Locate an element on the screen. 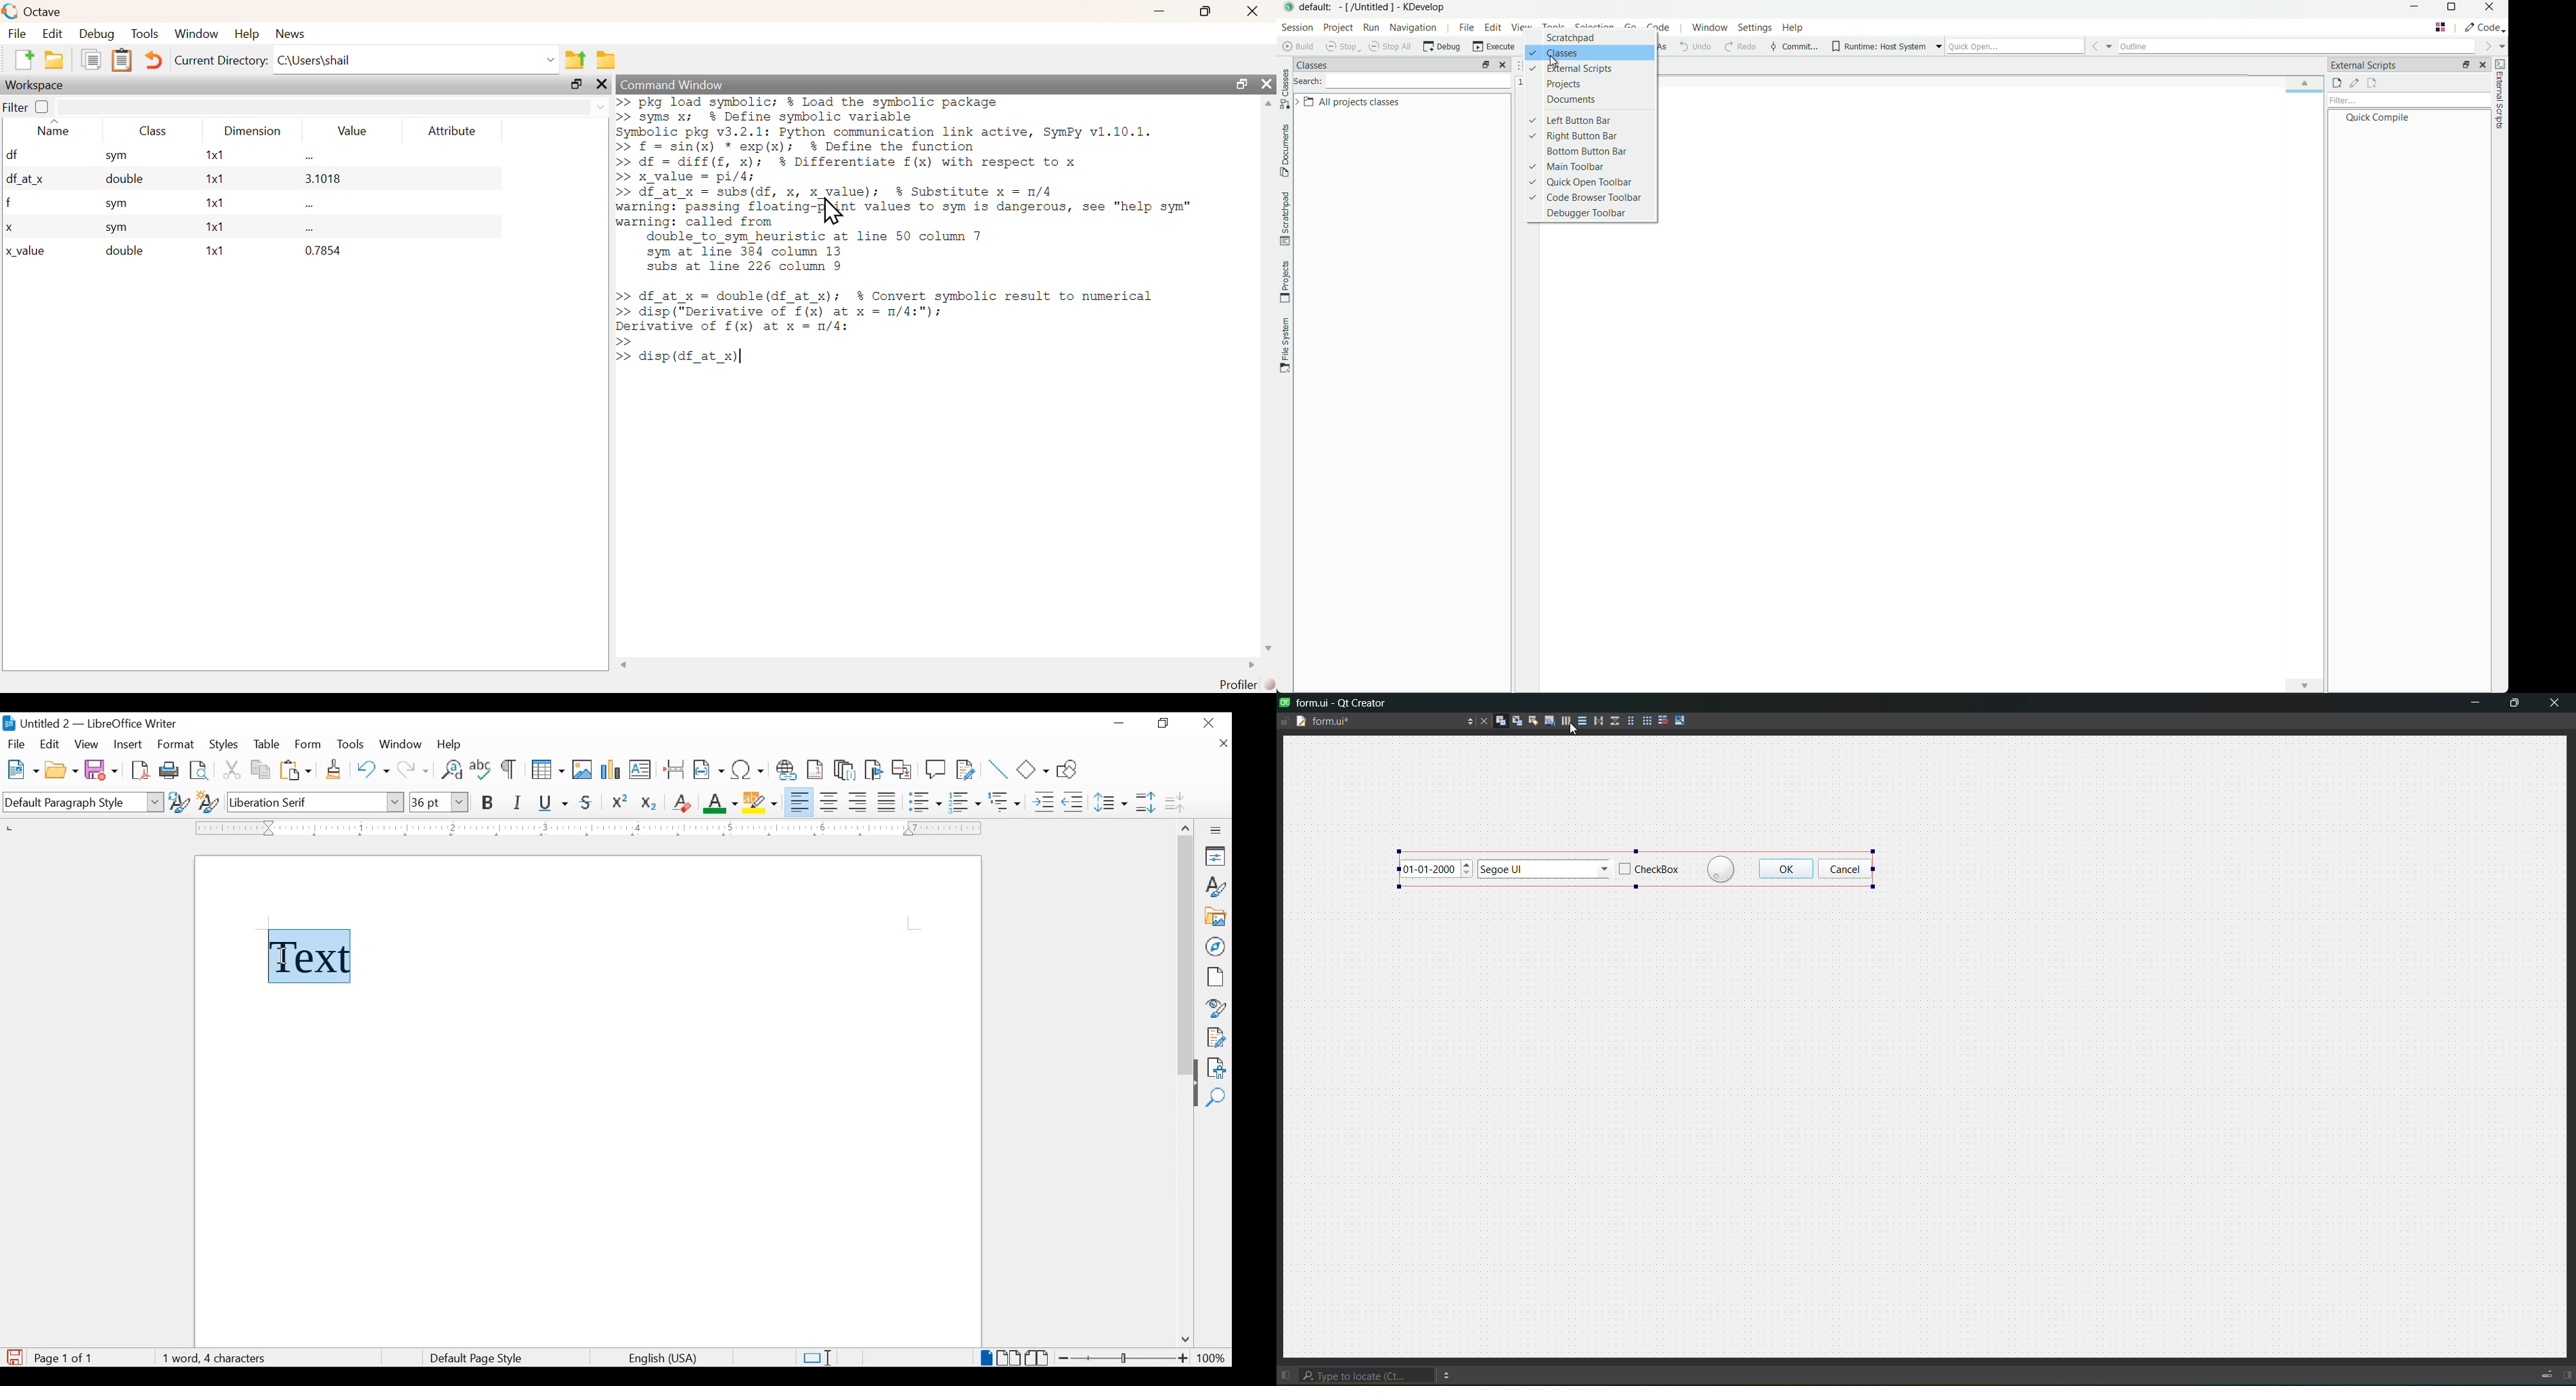  font color is located at coordinates (721, 803).